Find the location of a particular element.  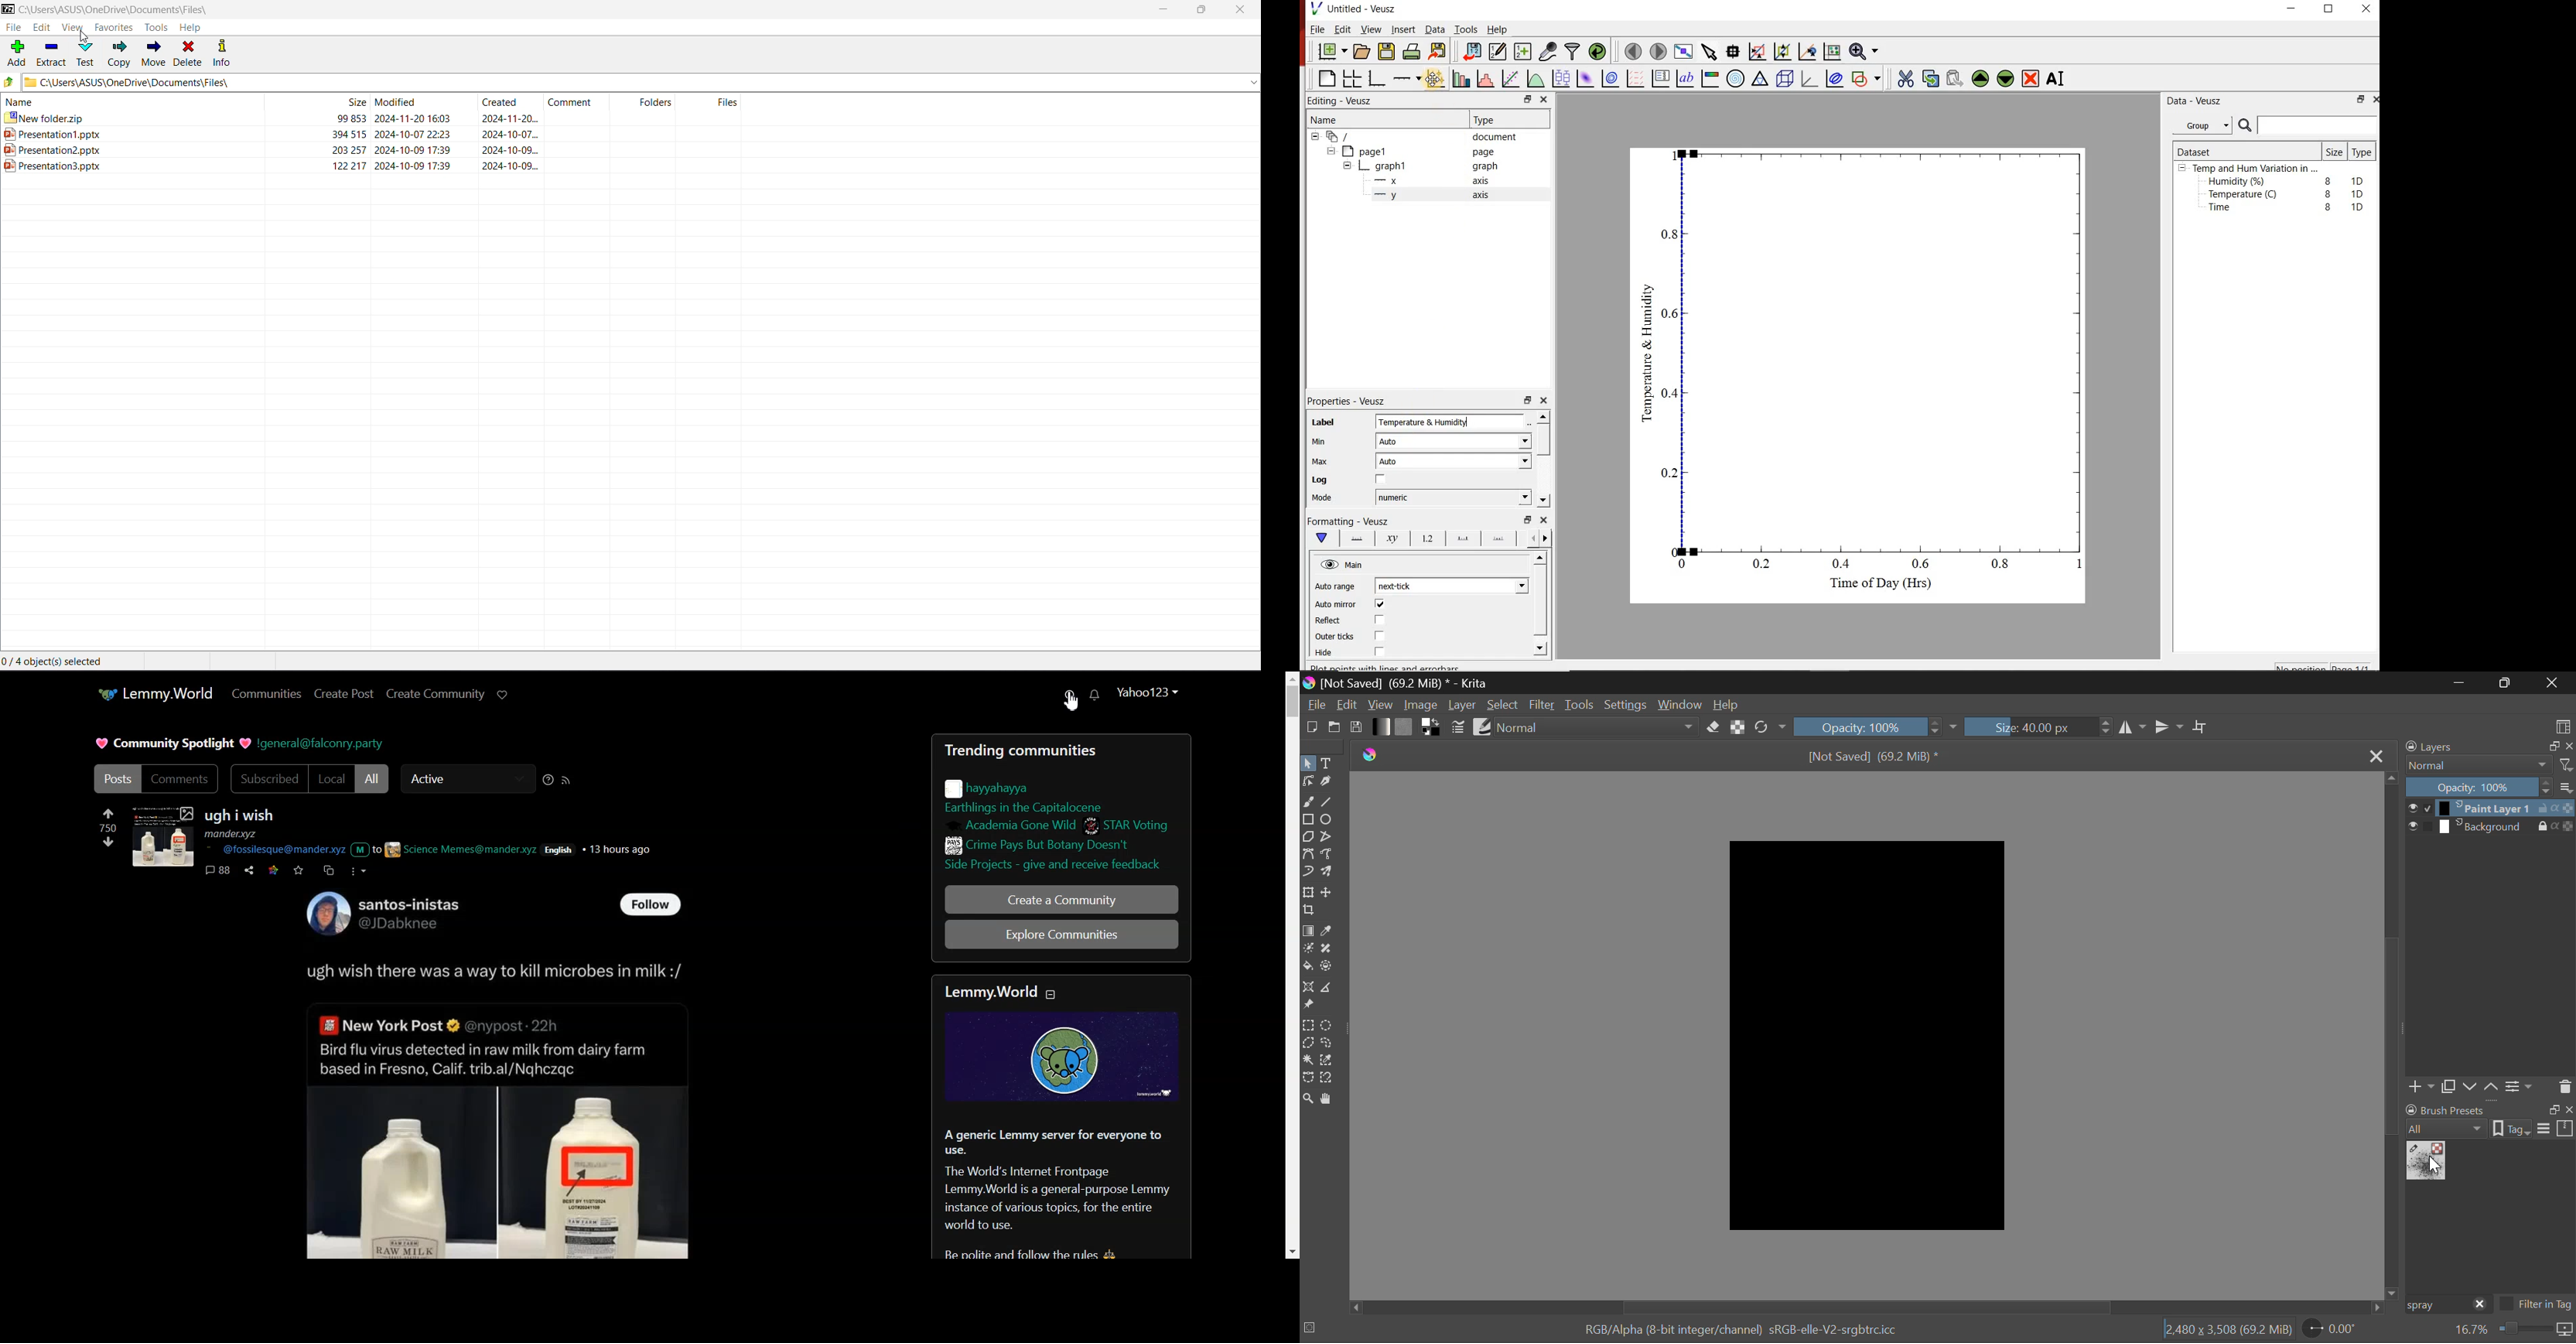

Polyline is located at coordinates (1328, 837).